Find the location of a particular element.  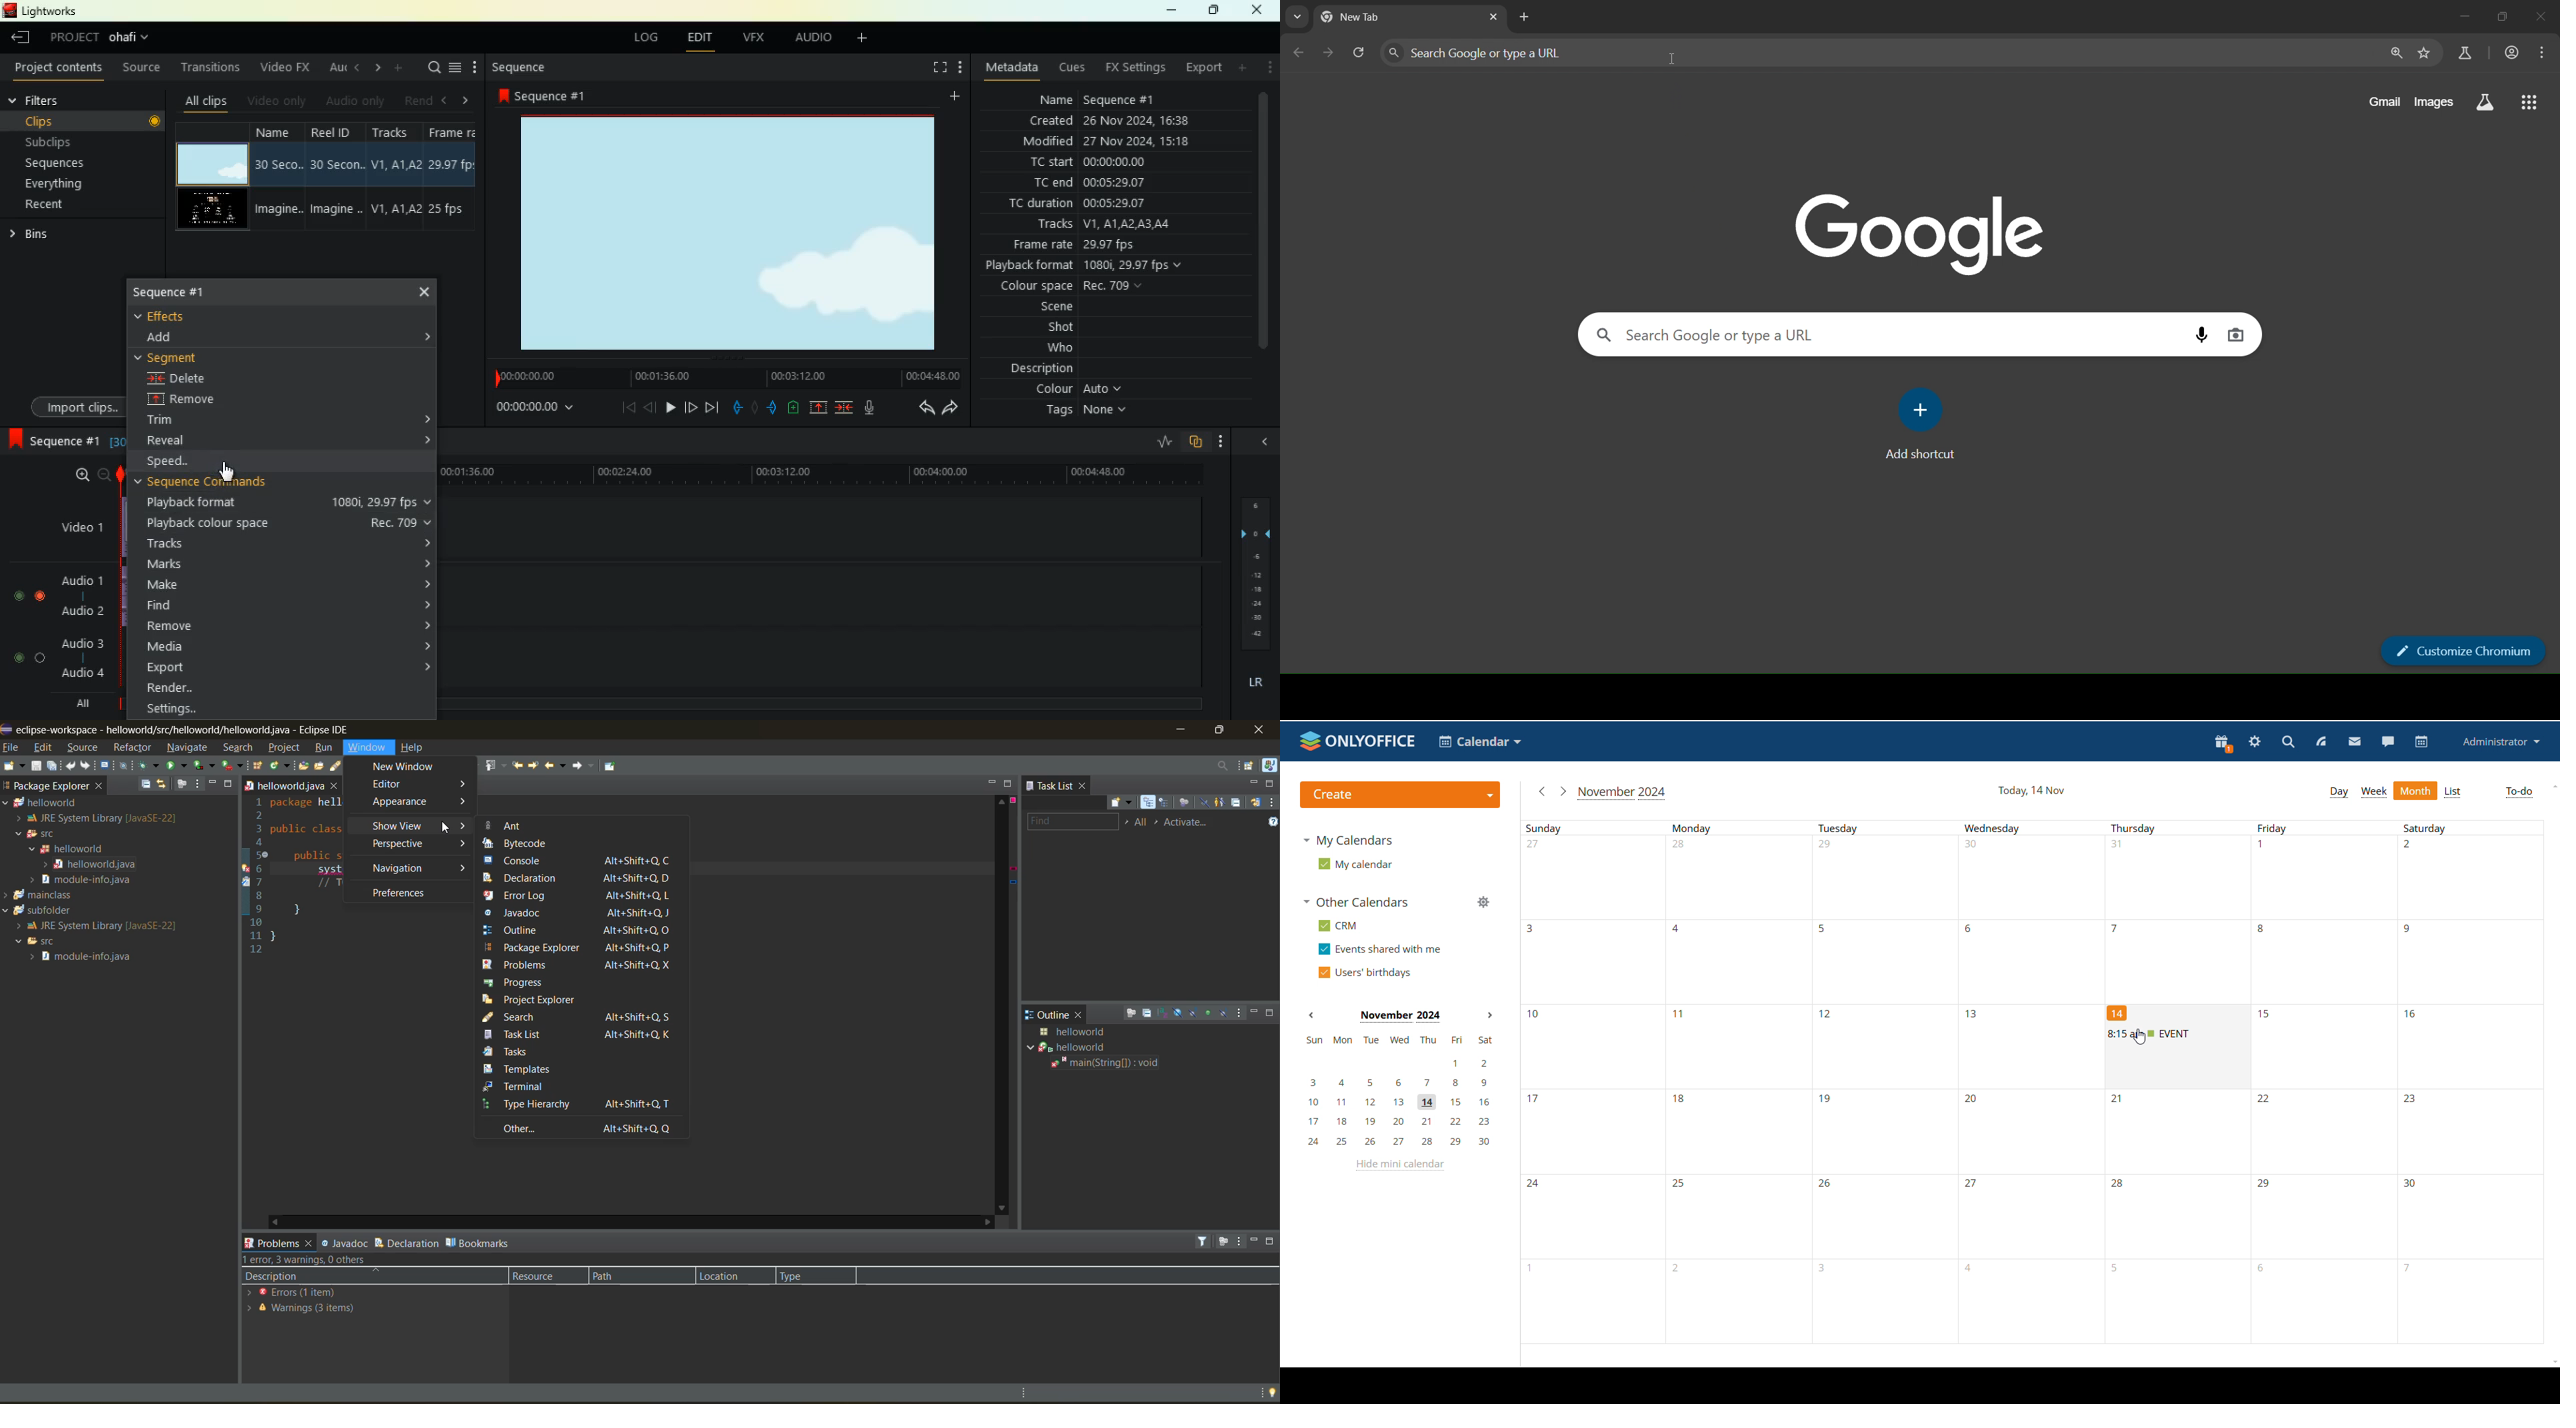

save is located at coordinates (35, 766).